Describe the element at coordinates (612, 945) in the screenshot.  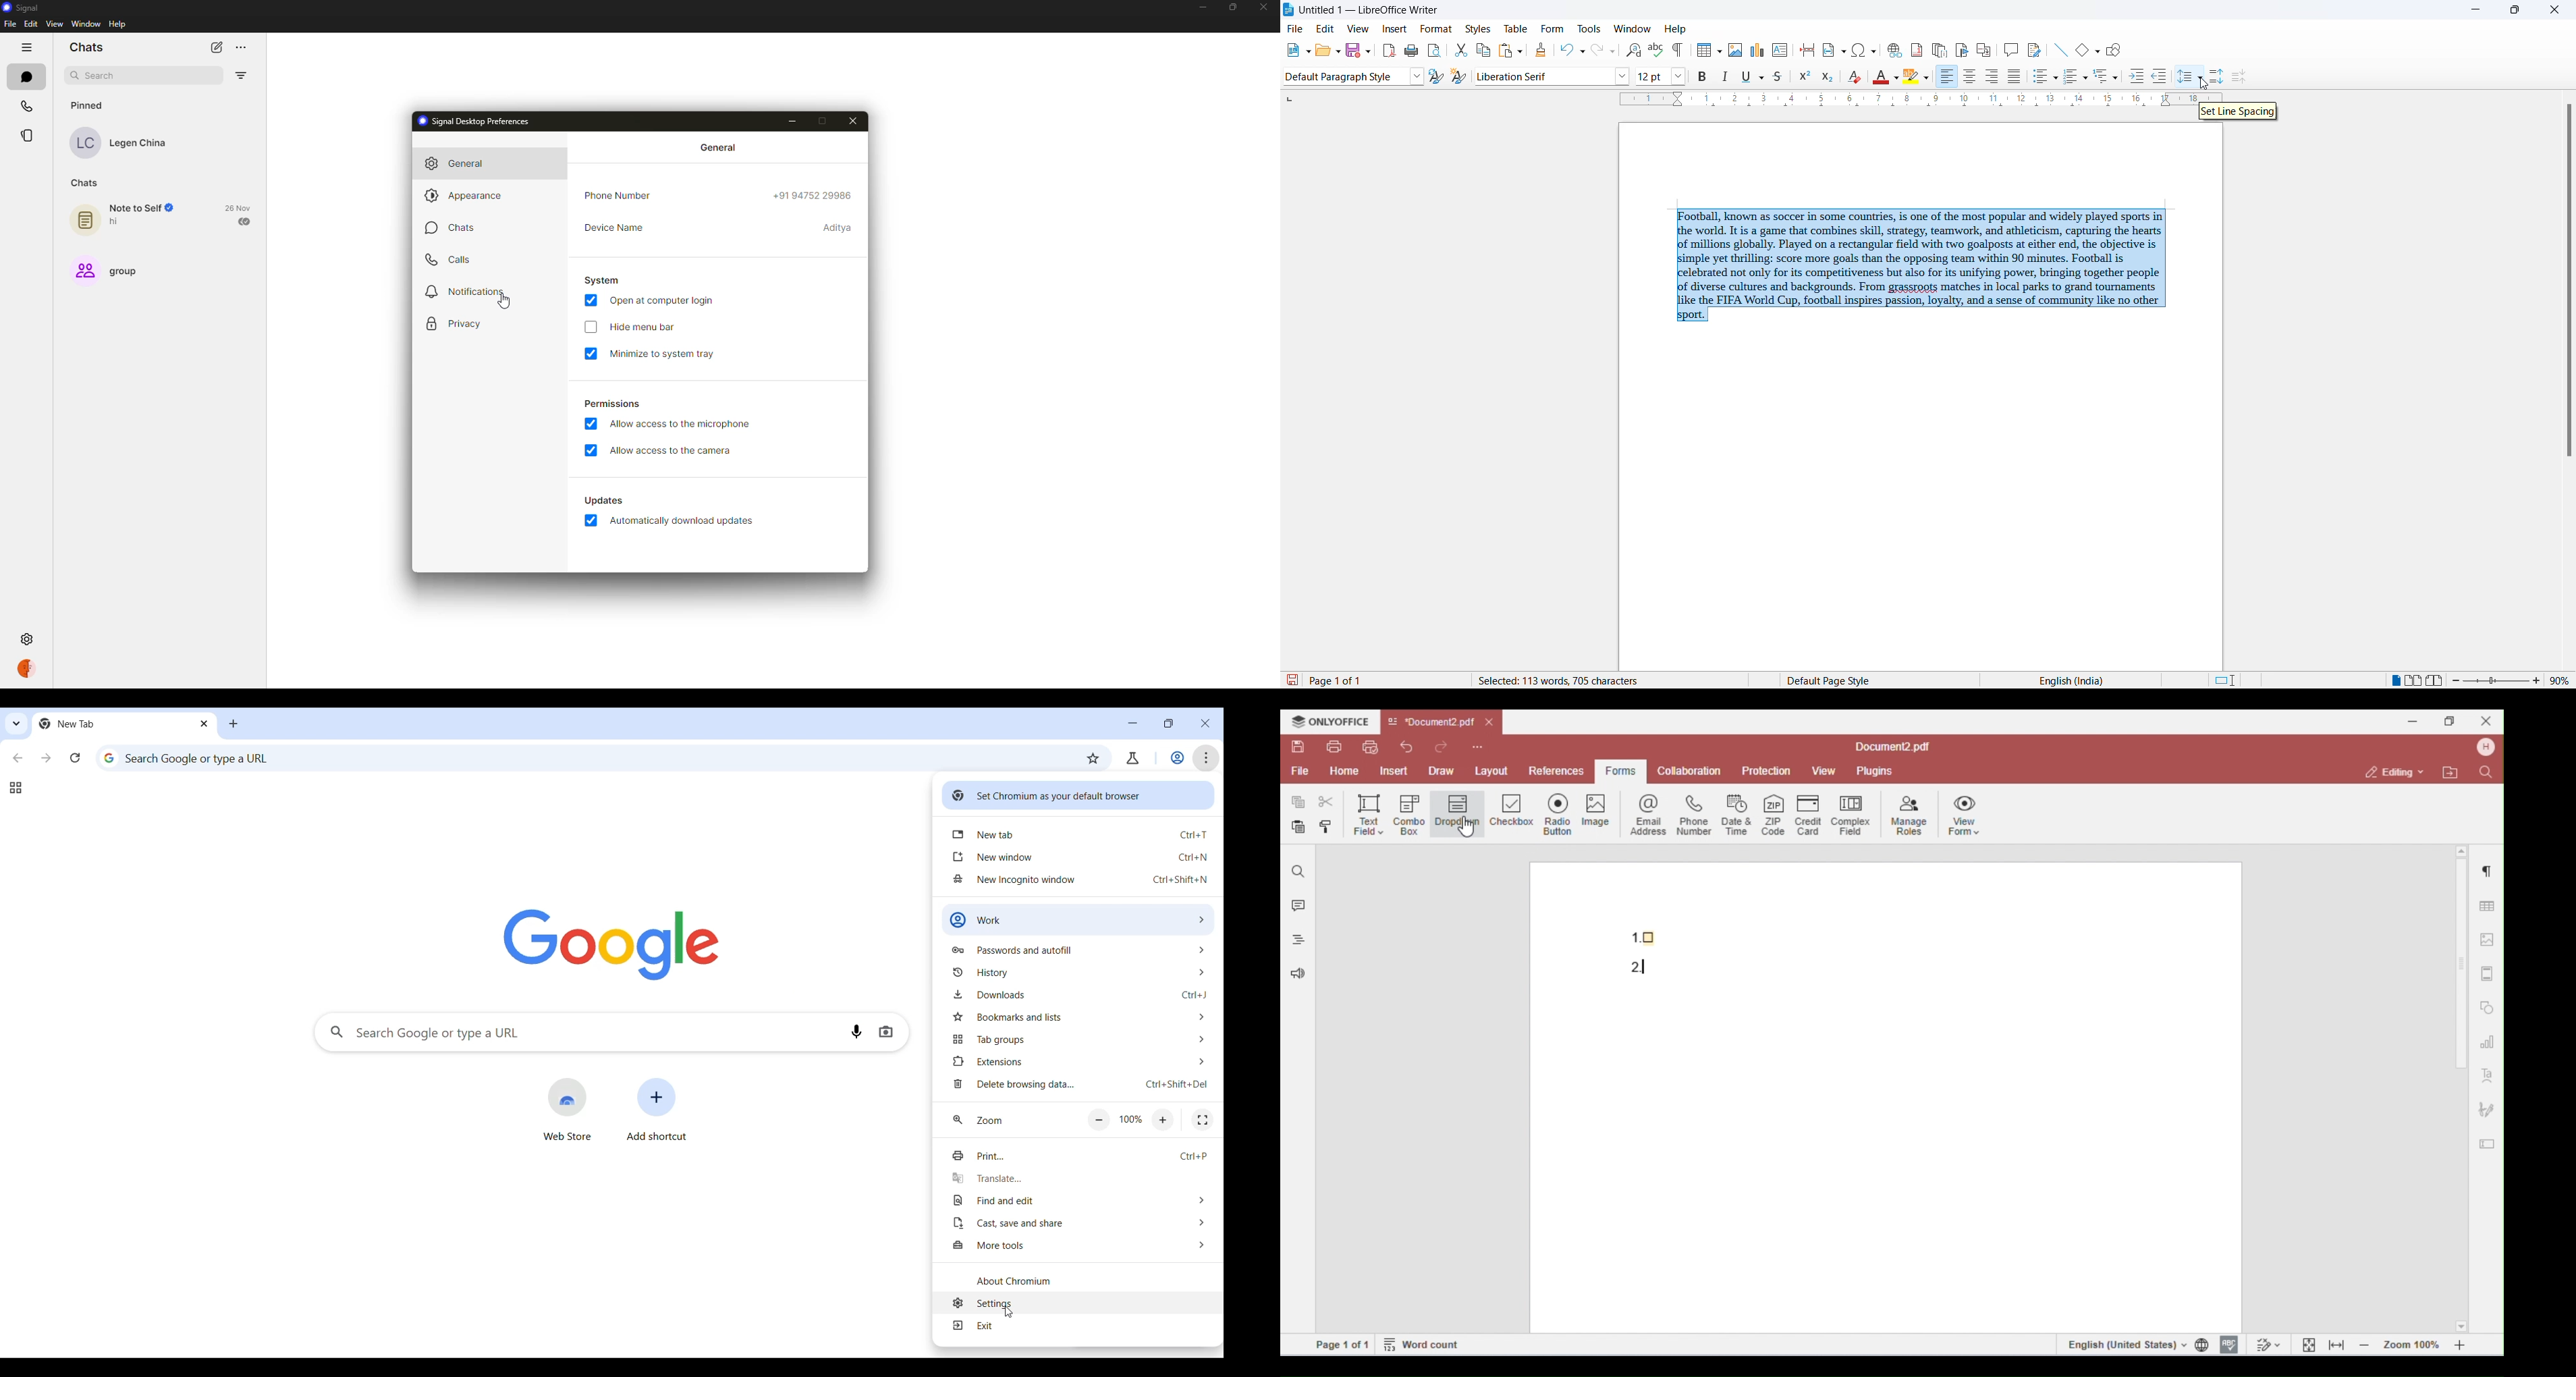
I see `Google logo` at that location.